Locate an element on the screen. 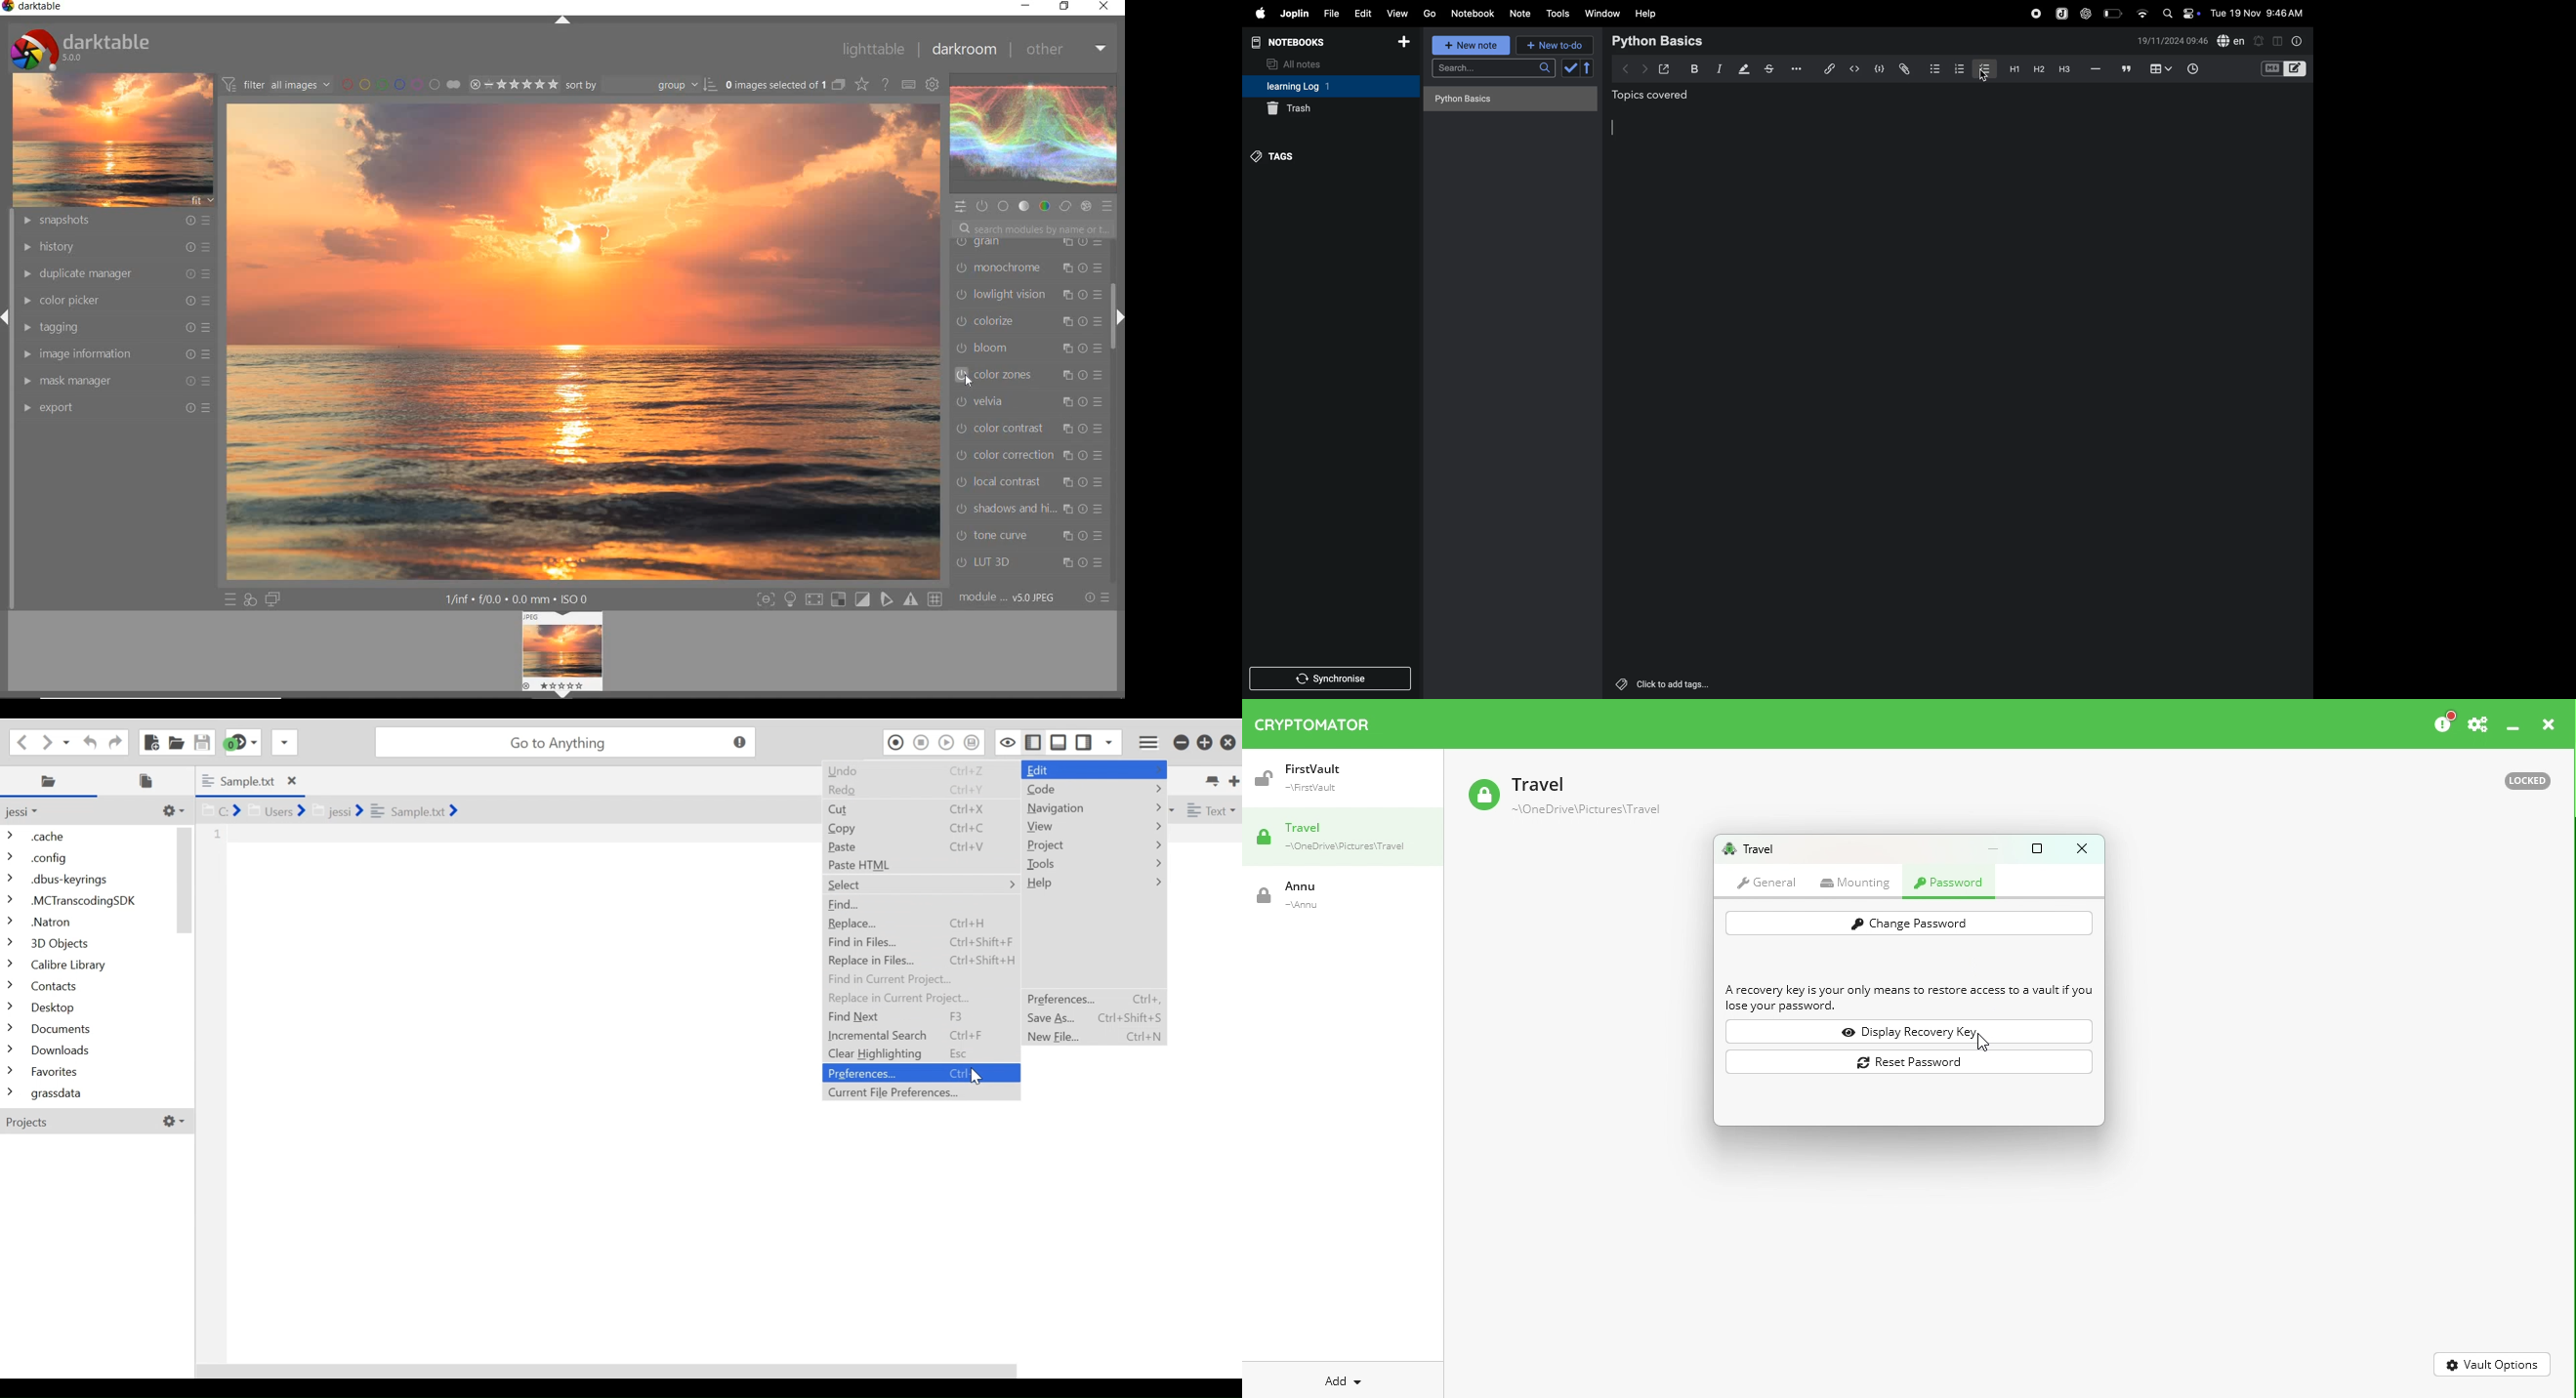 Image resolution: width=2576 pixels, height=1400 pixels. tools is located at coordinates (1557, 14).